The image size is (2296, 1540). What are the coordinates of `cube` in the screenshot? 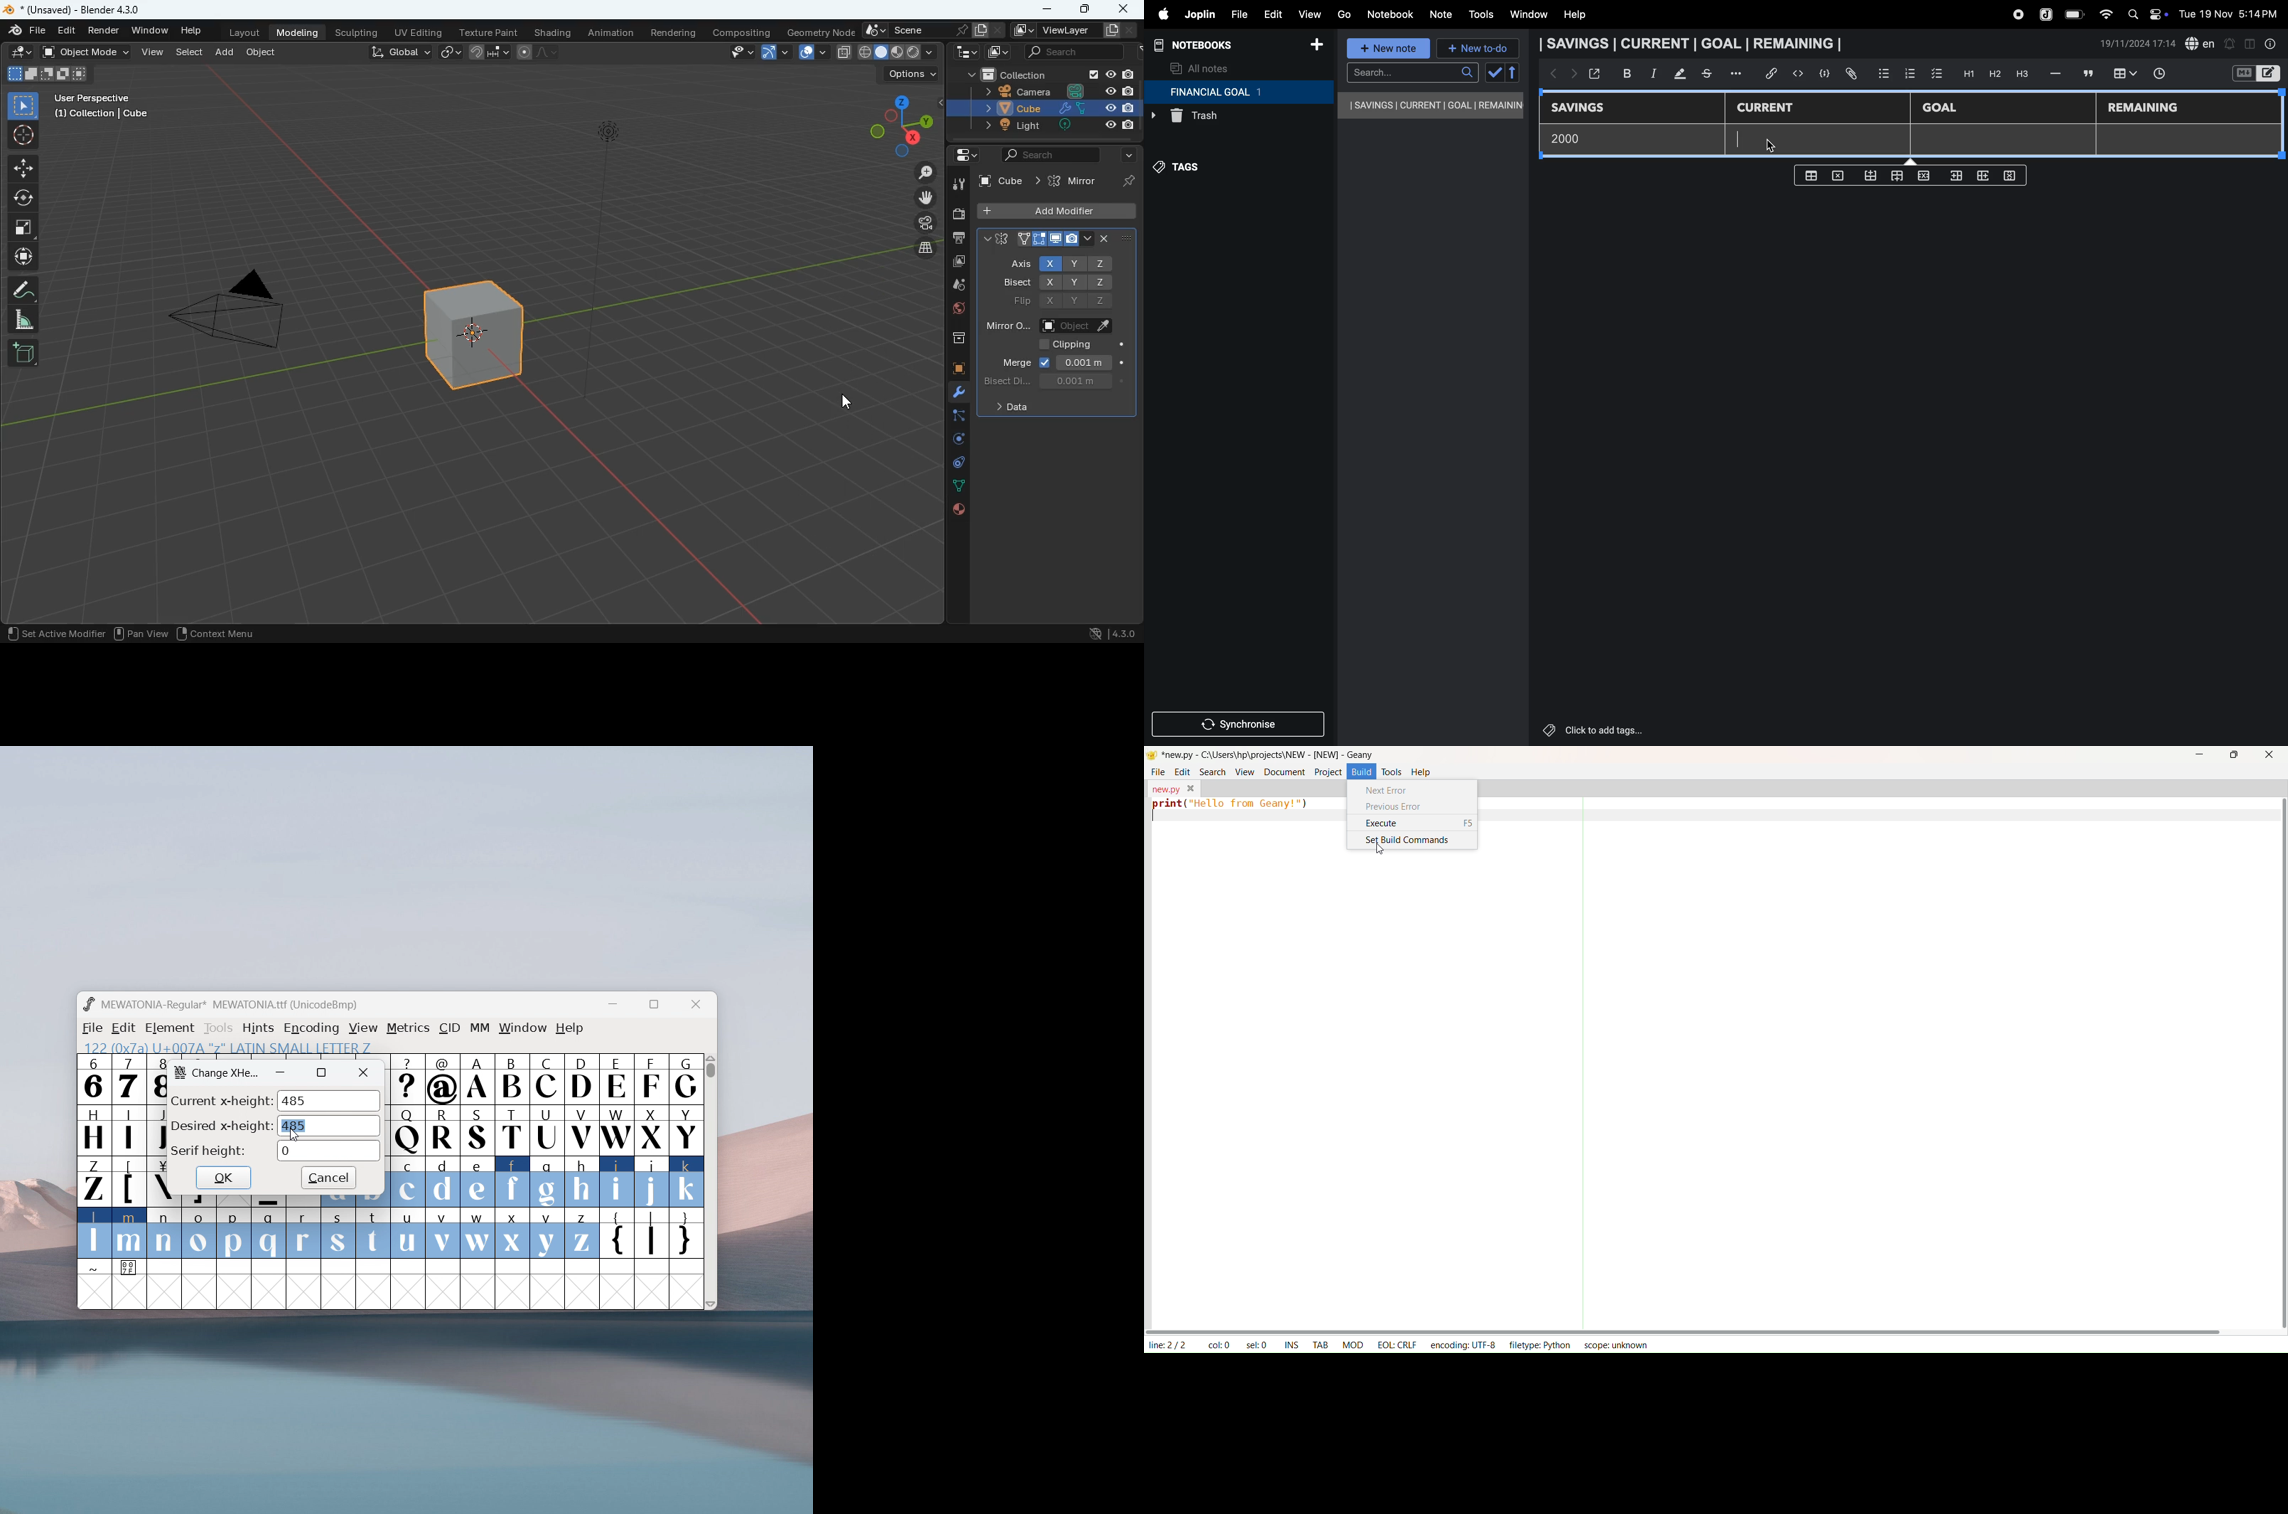 It's located at (477, 346).